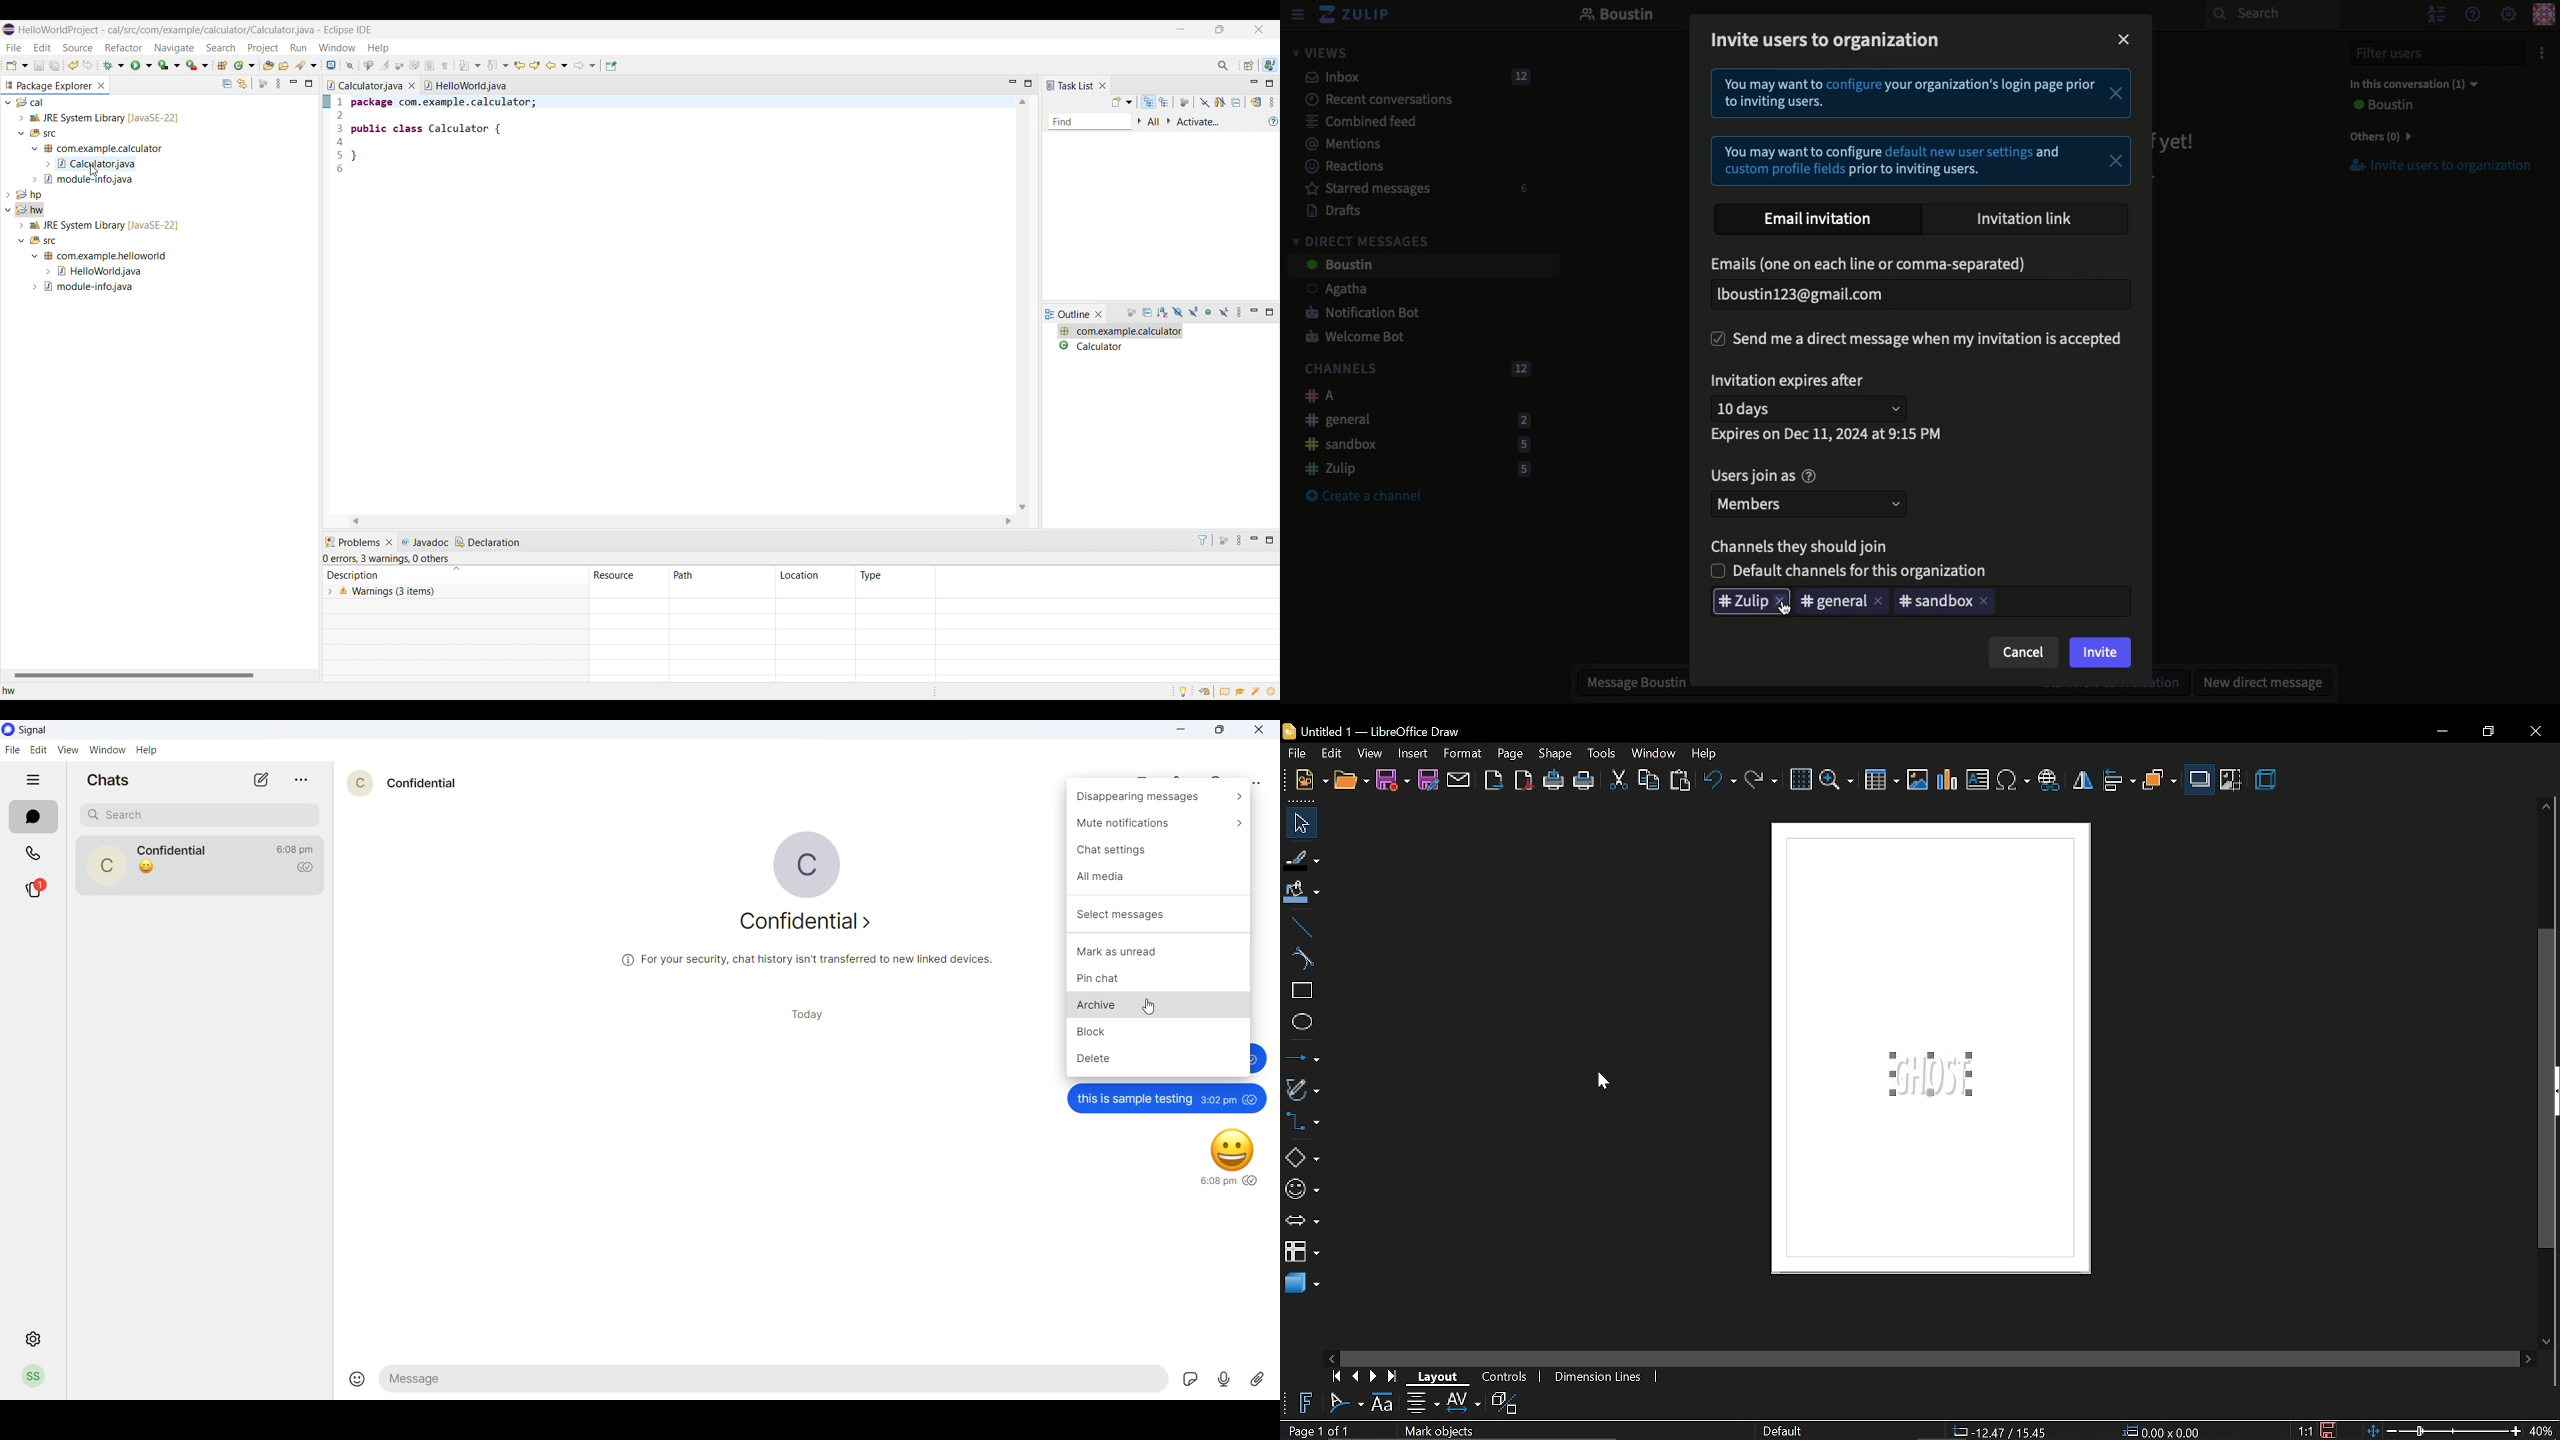 Image resolution: width=2576 pixels, height=1456 pixels. What do you see at coordinates (2471, 13) in the screenshot?
I see `Help` at bounding box center [2471, 13].